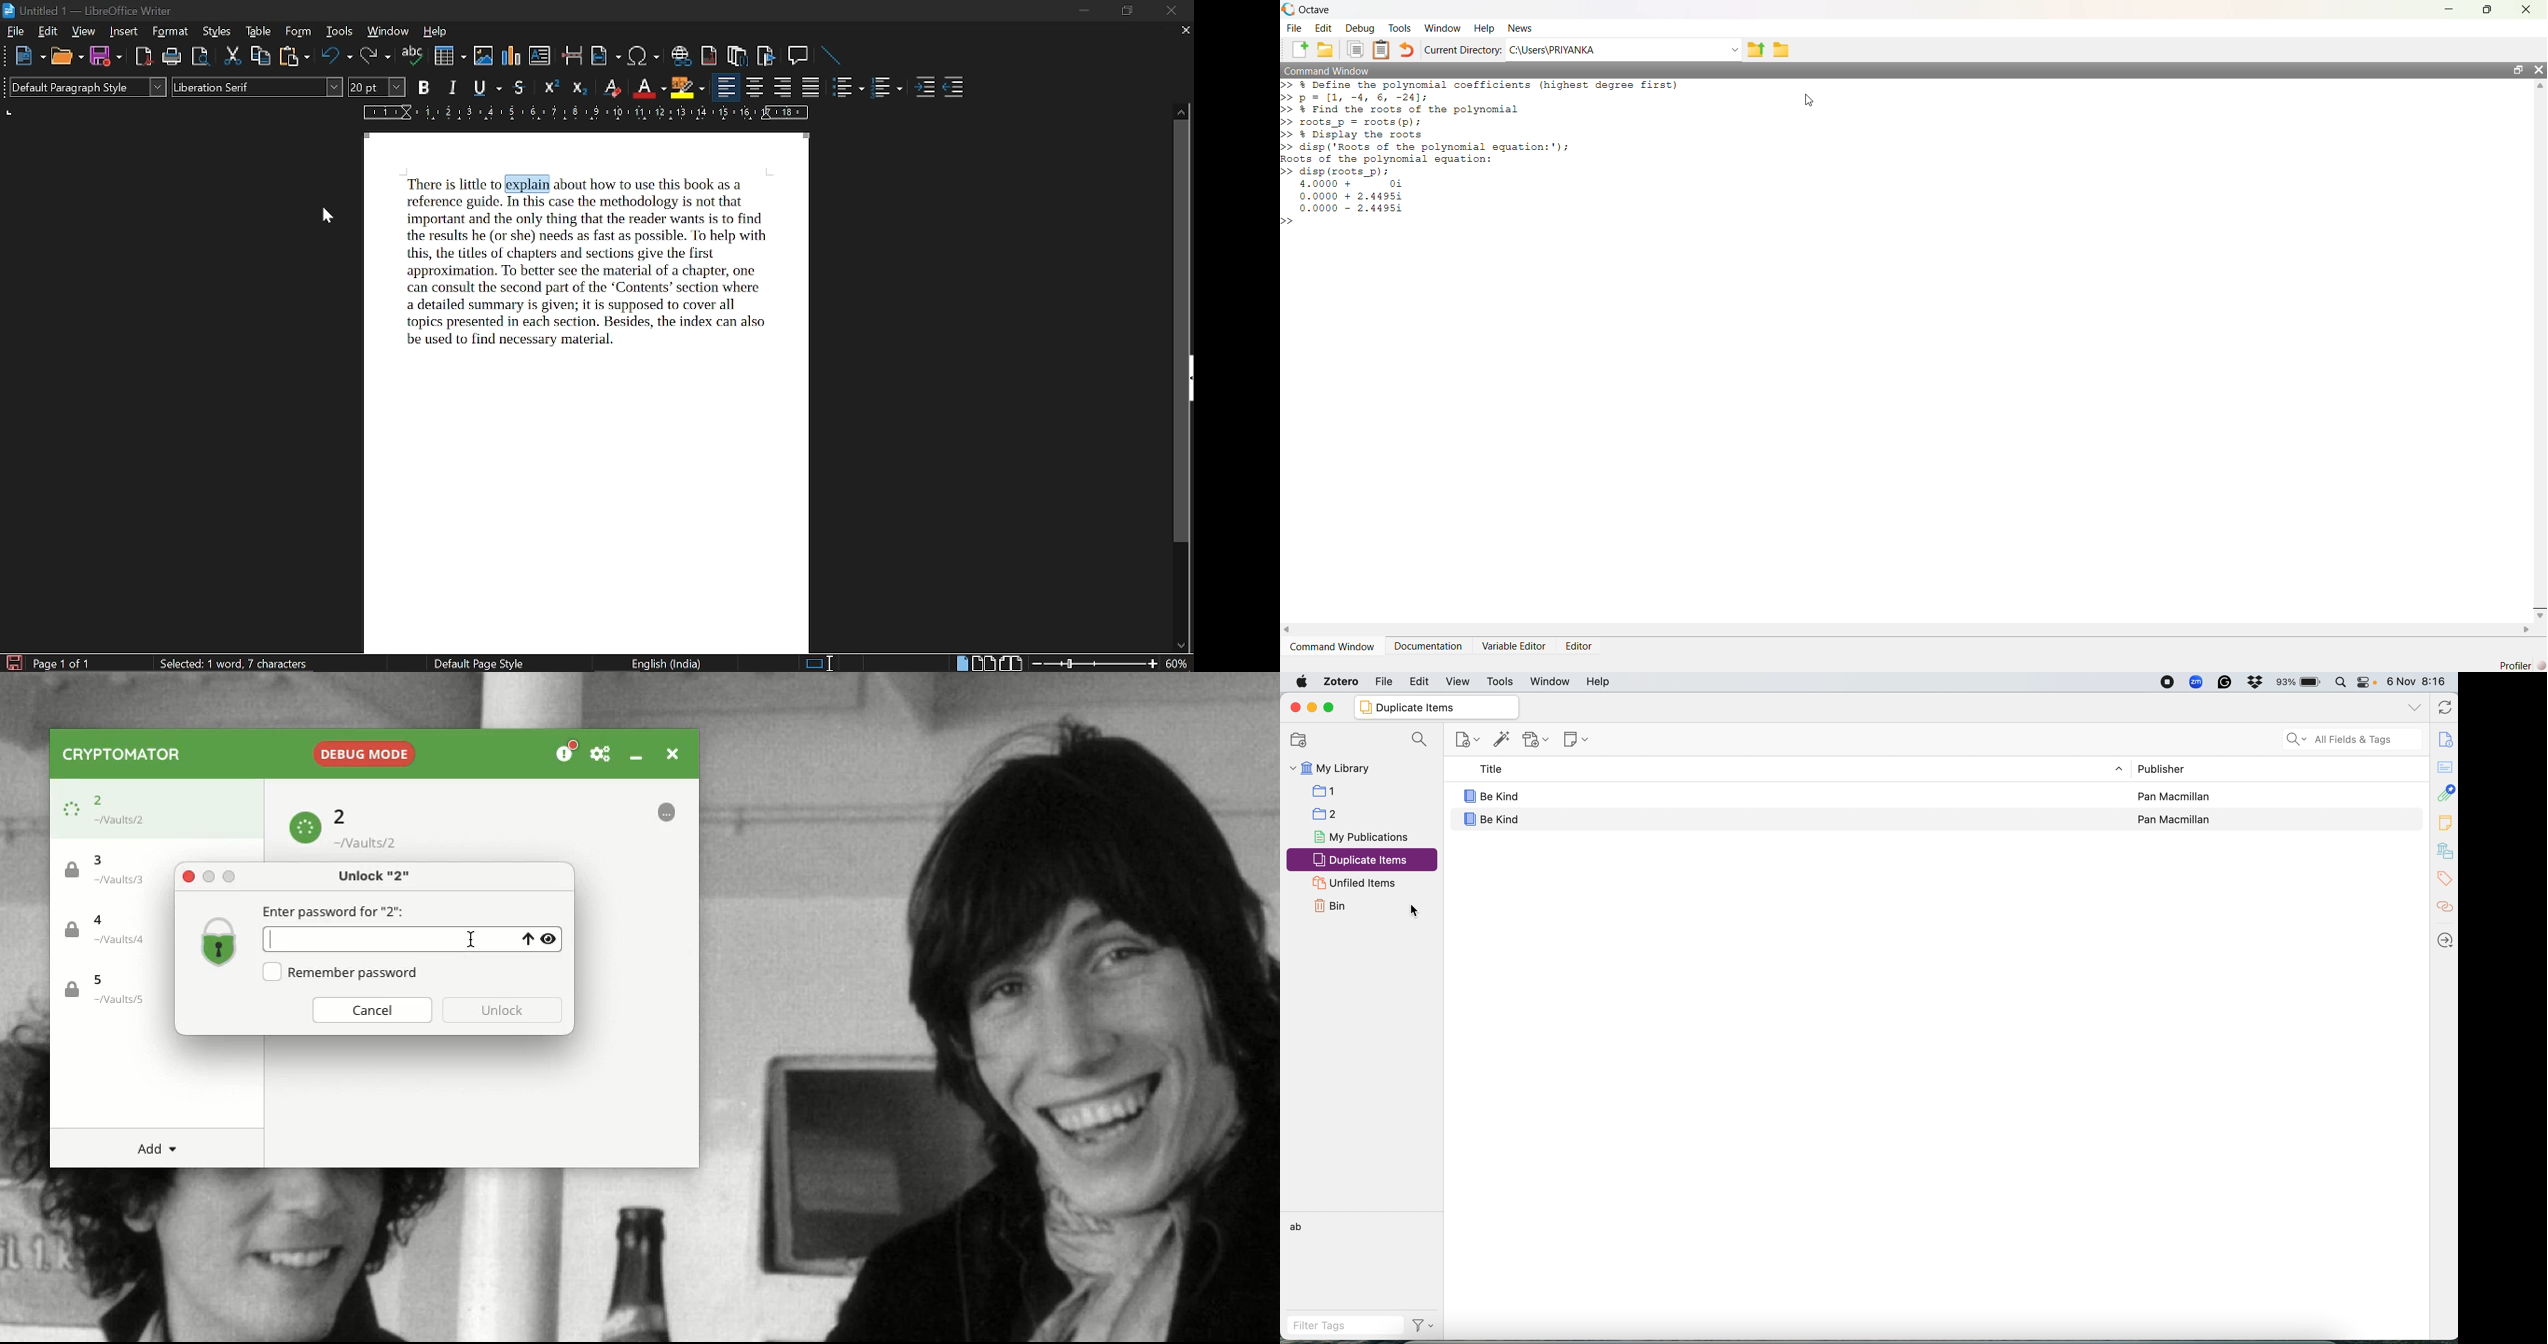 The height and width of the screenshot is (1344, 2548). What do you see at coordinates (2540, 73) in the screenshot?
I see `Close` at bounding box center [2540, 73].